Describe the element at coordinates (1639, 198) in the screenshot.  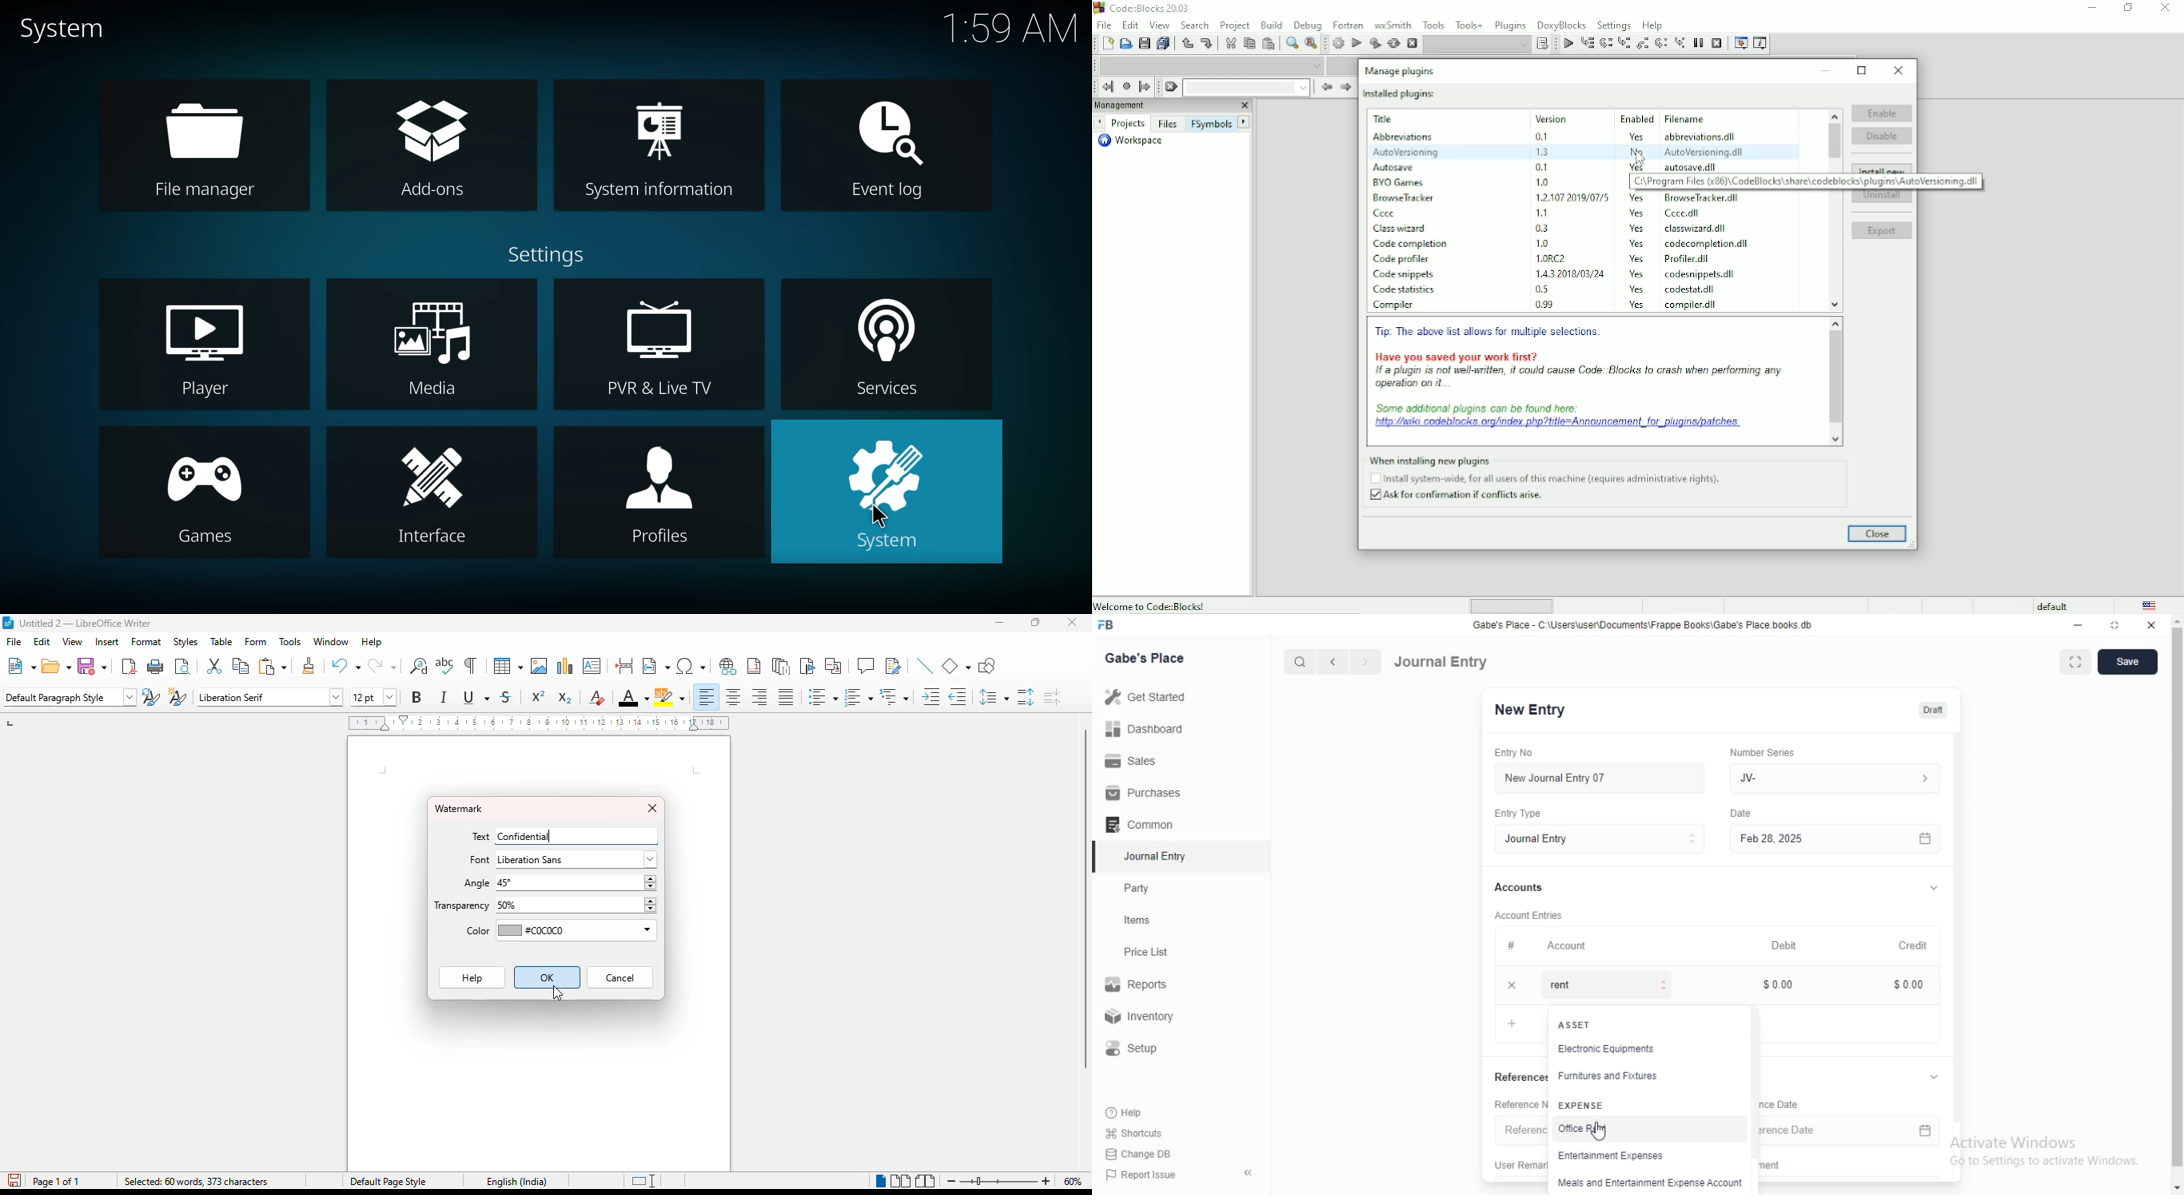
I see `Yes` at that location.